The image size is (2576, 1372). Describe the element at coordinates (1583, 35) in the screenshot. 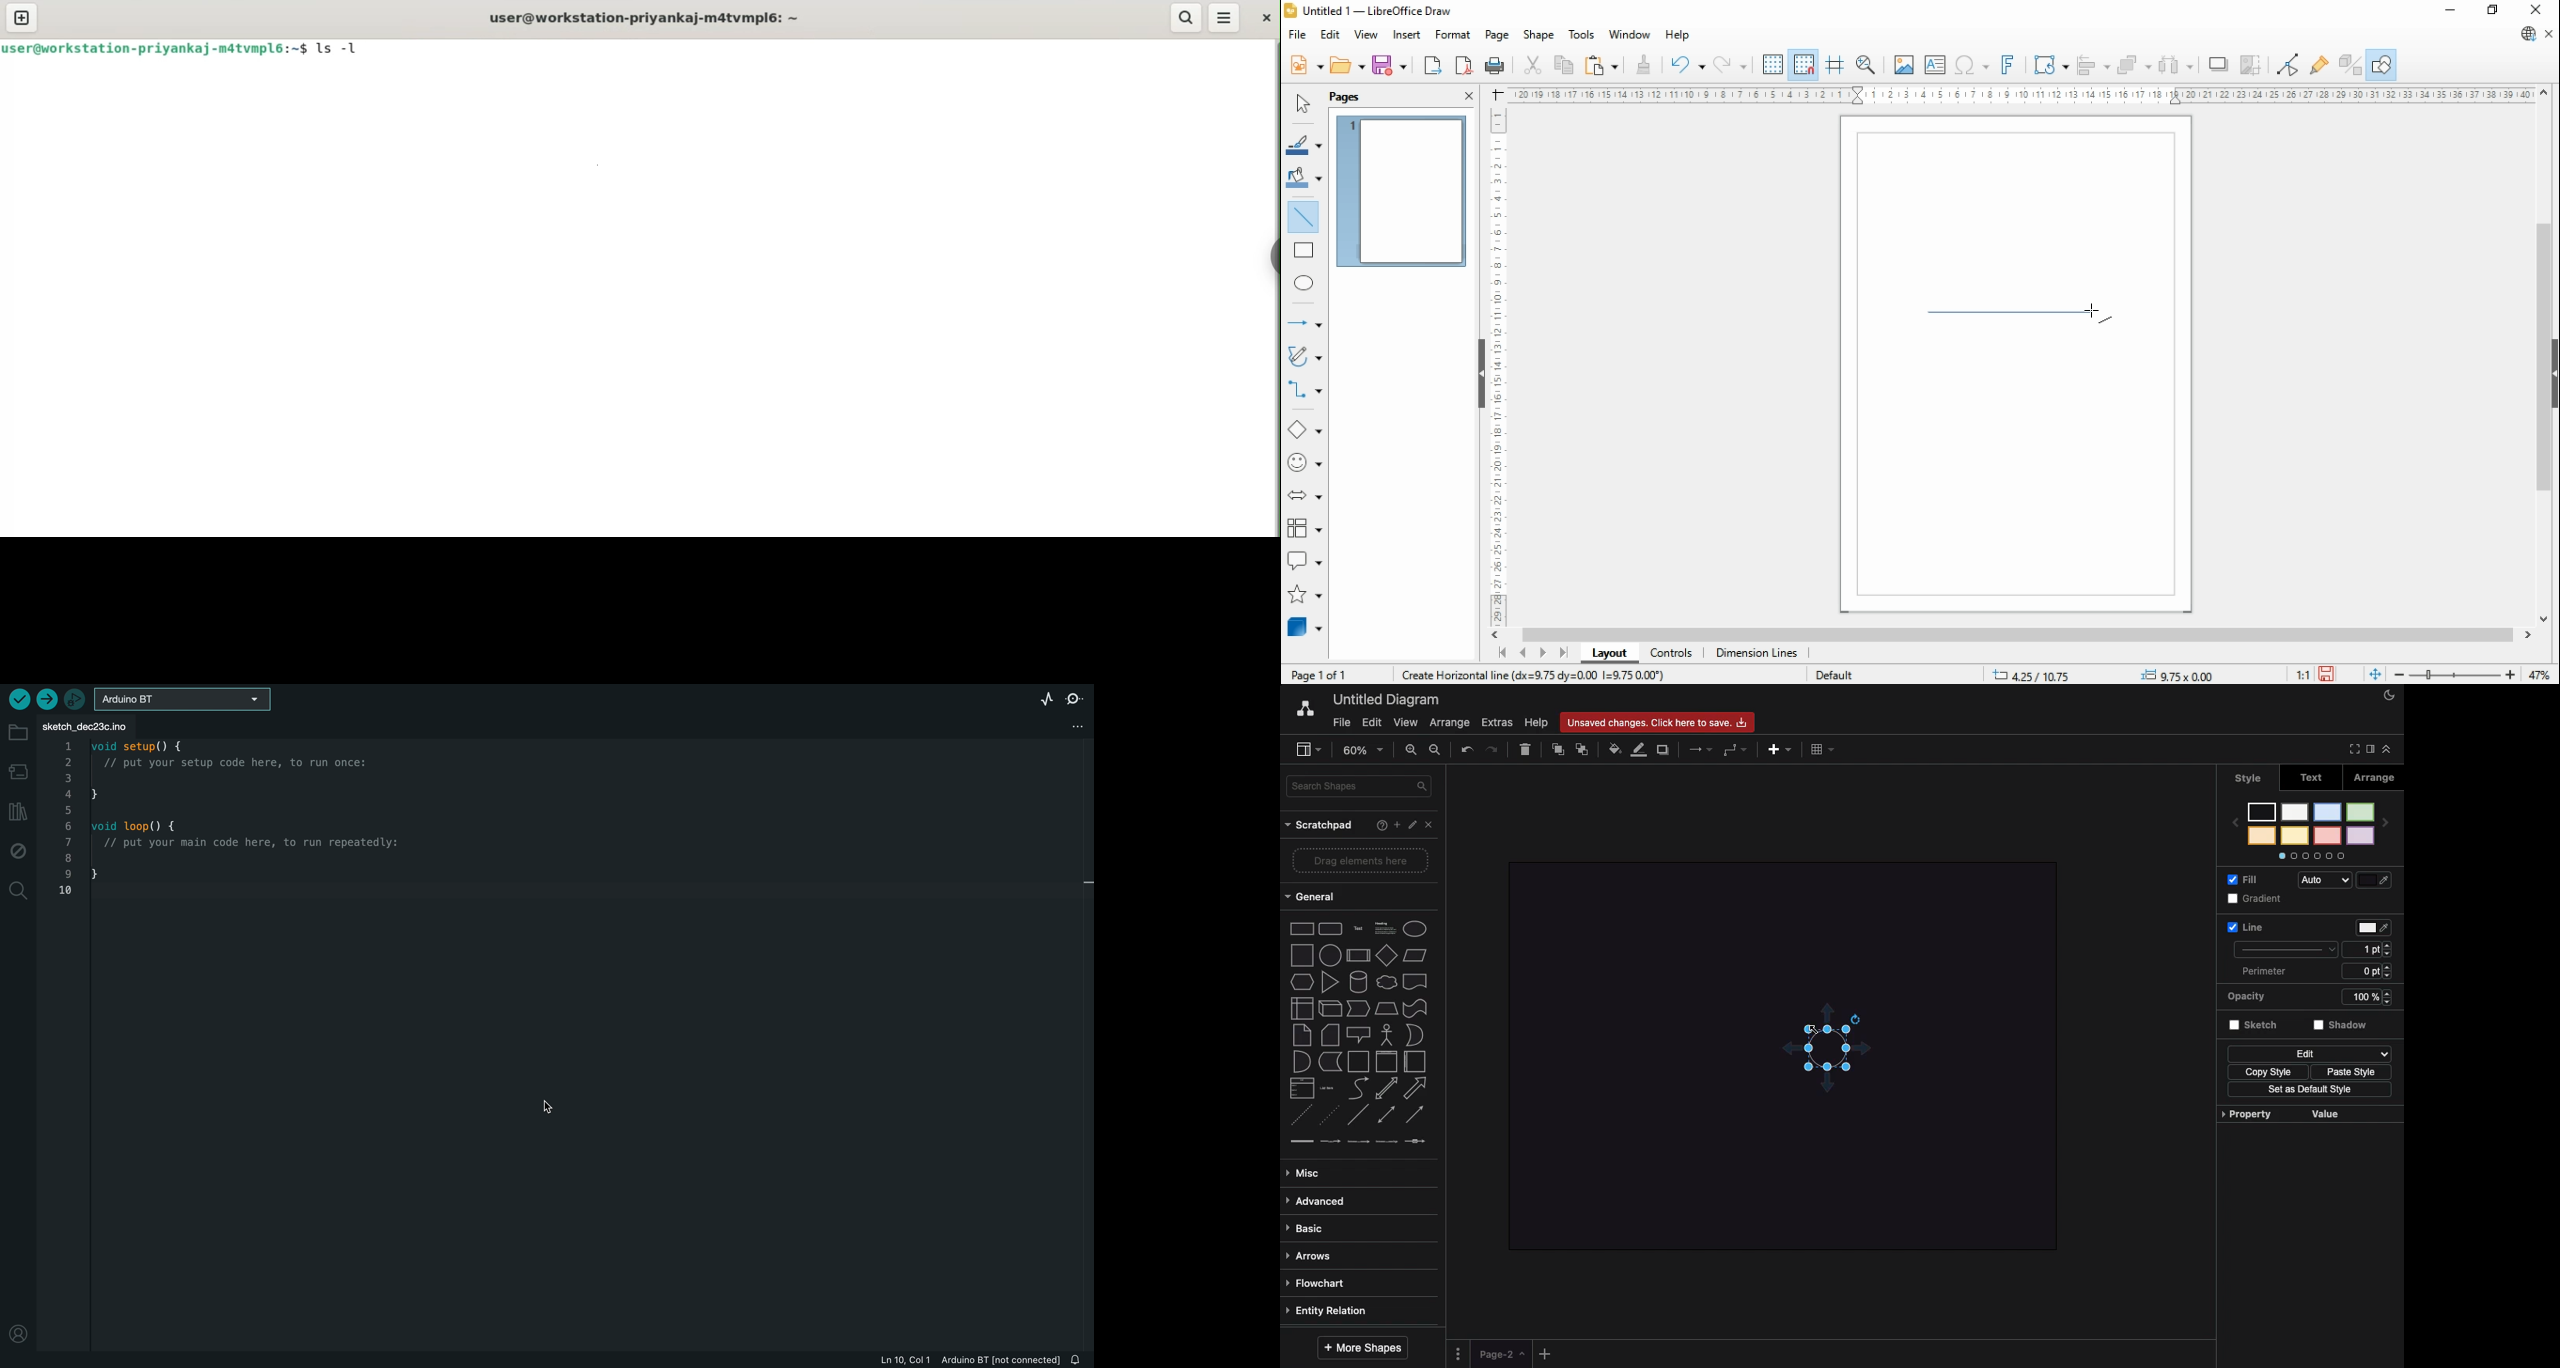

I see `tools` at that location.